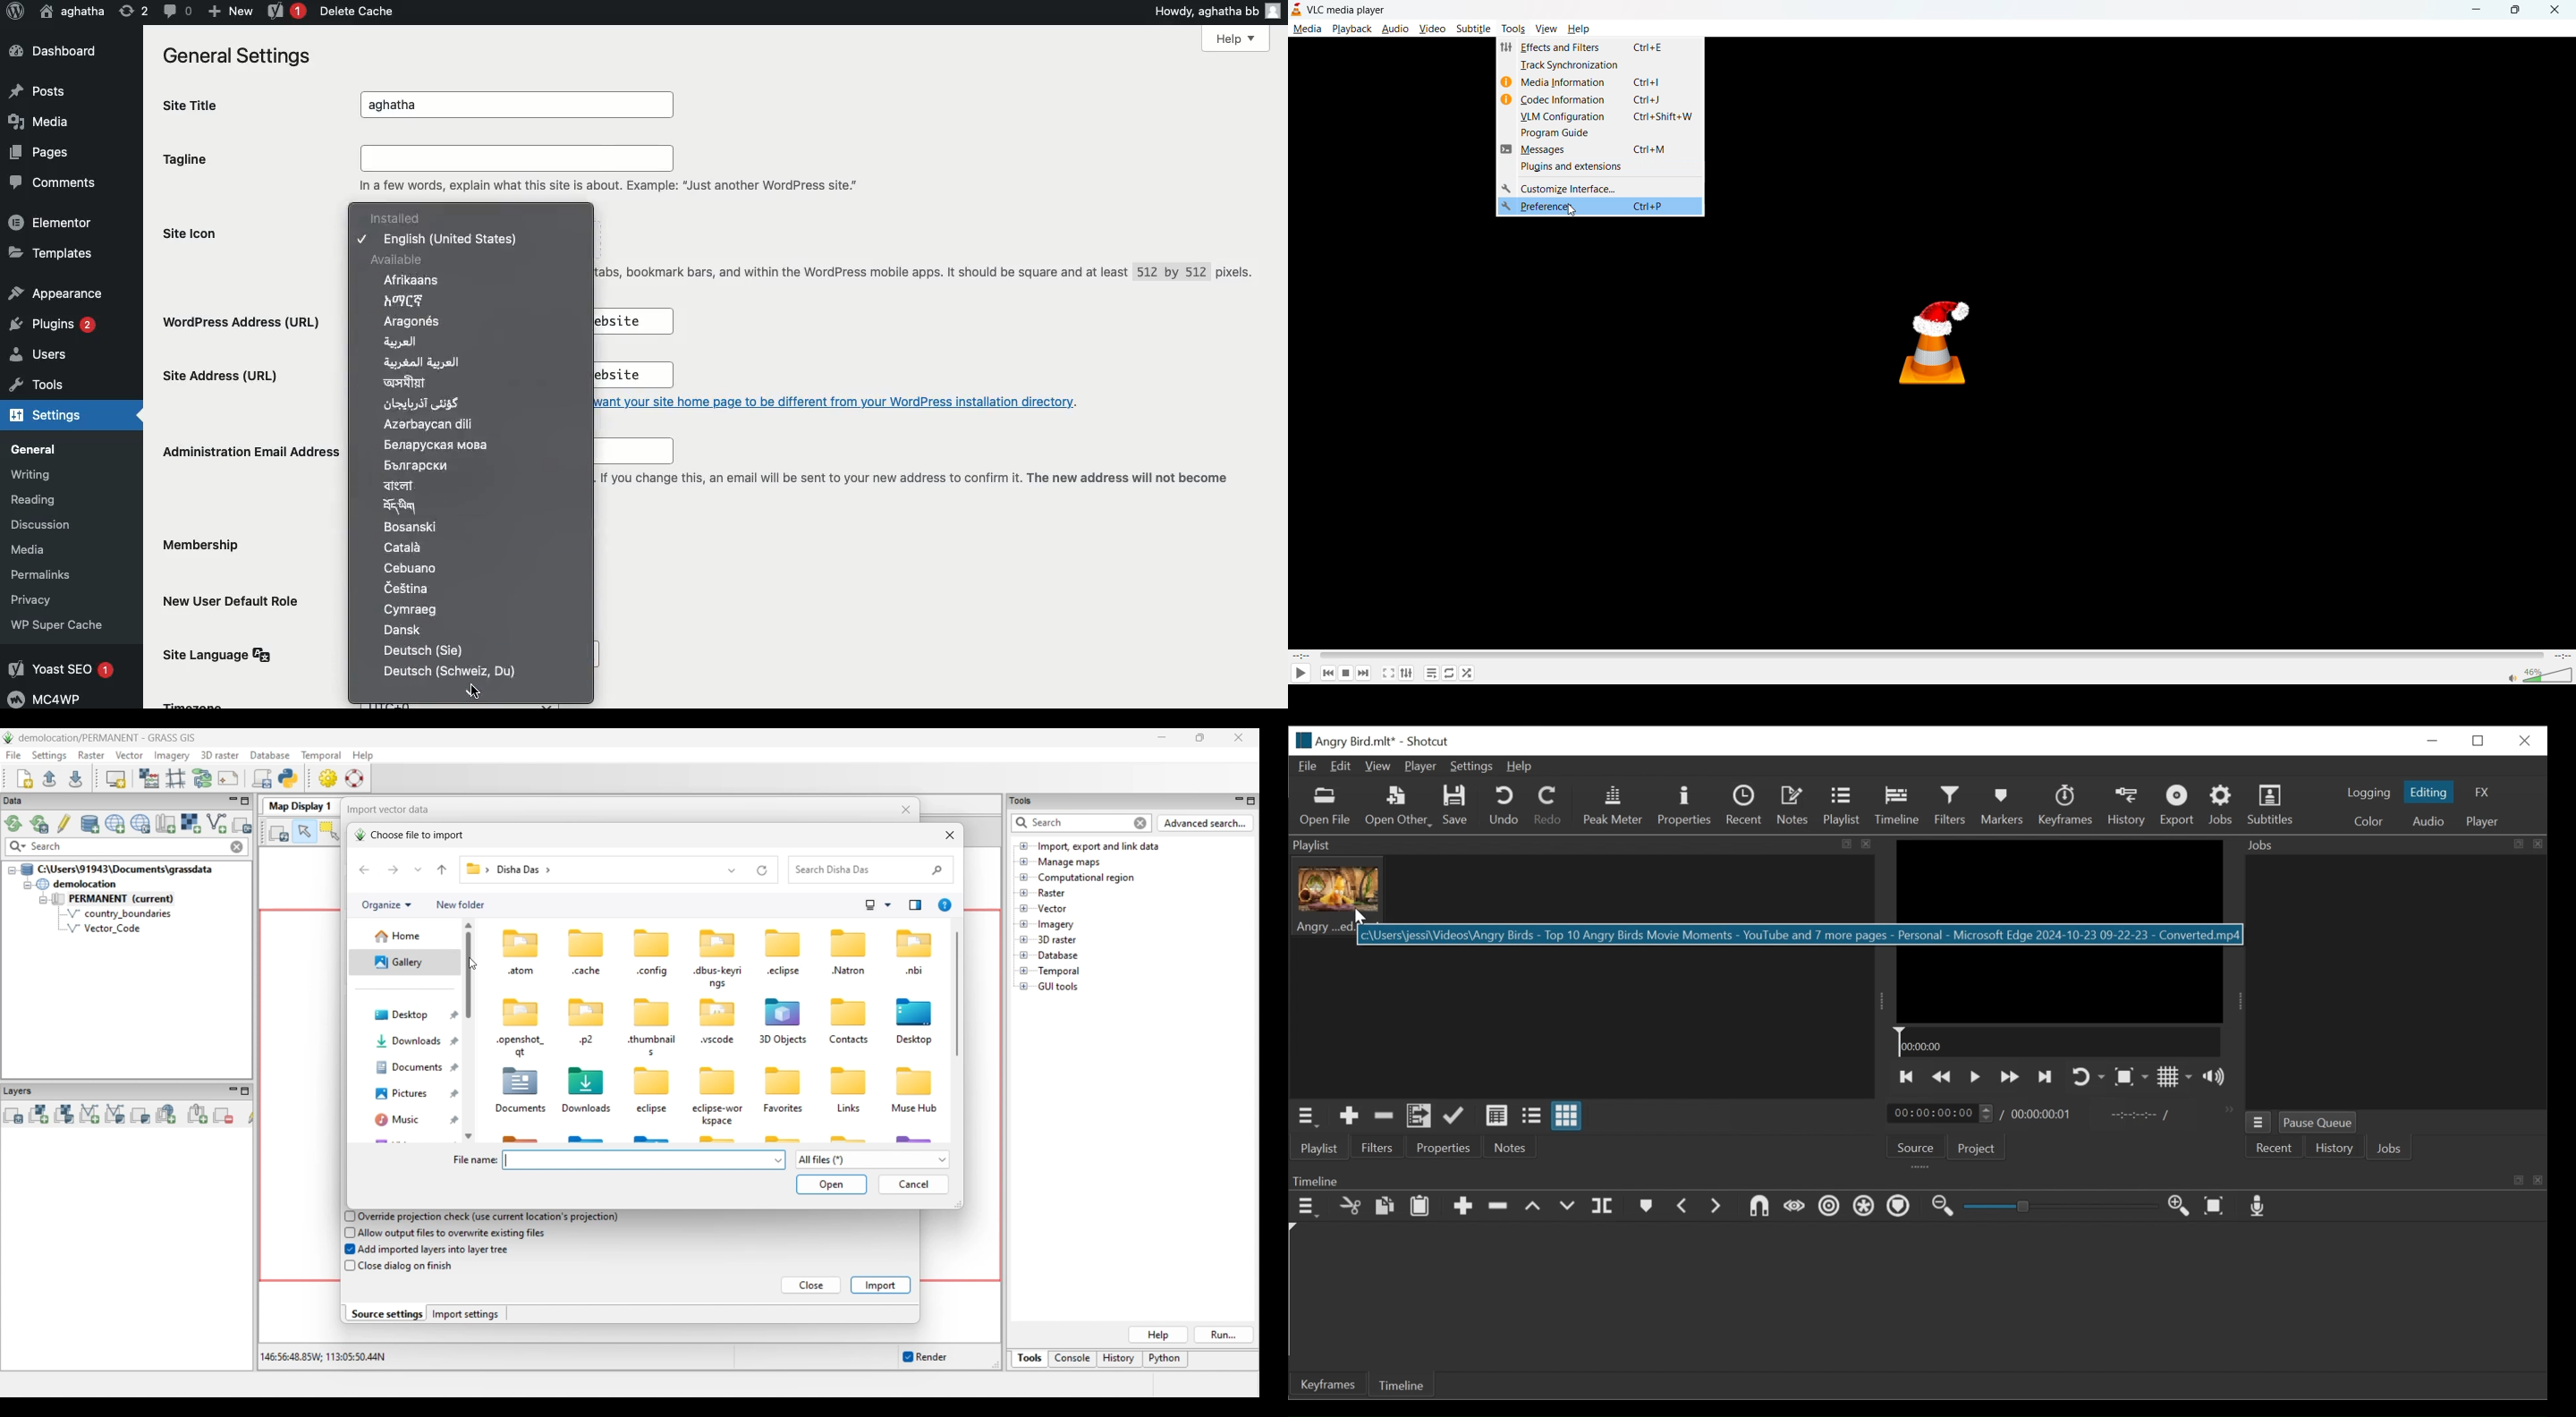 The image size is (2576, 1428). Describe the element at coordinates (1384, 1117) in the screenshot. I see `Remove cut` at that location.